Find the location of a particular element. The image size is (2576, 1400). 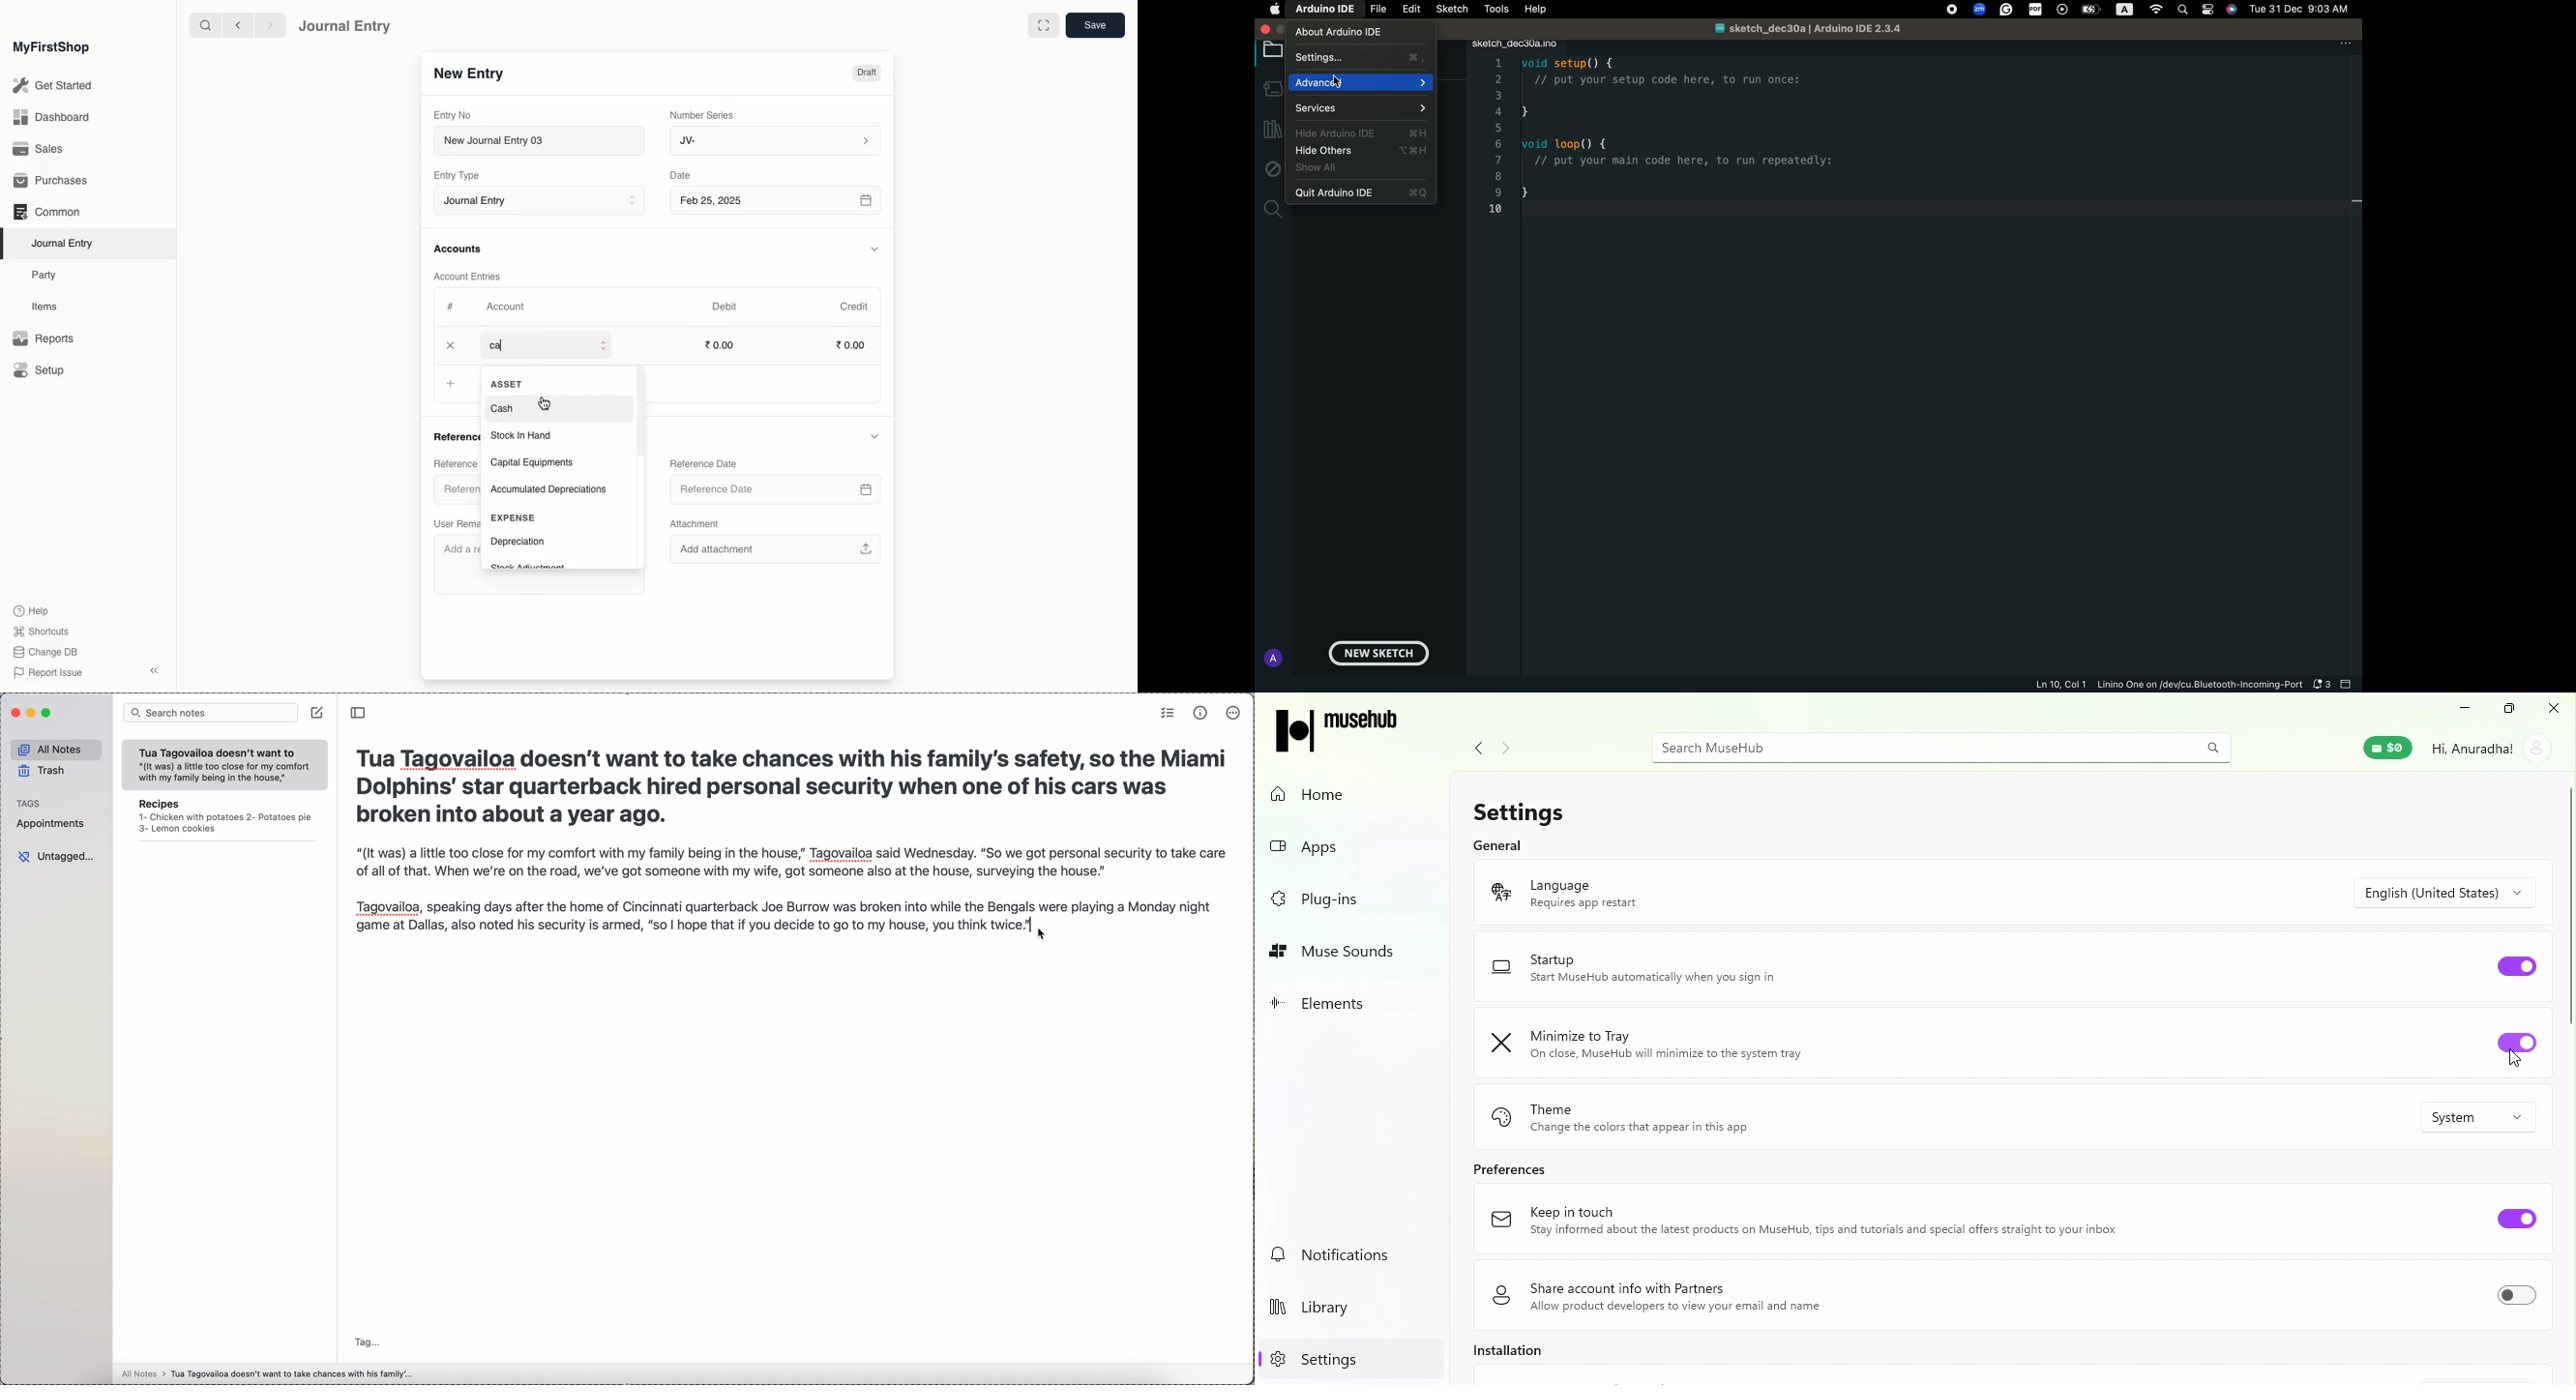

Journal Entry is located at coordinates (544, 202).